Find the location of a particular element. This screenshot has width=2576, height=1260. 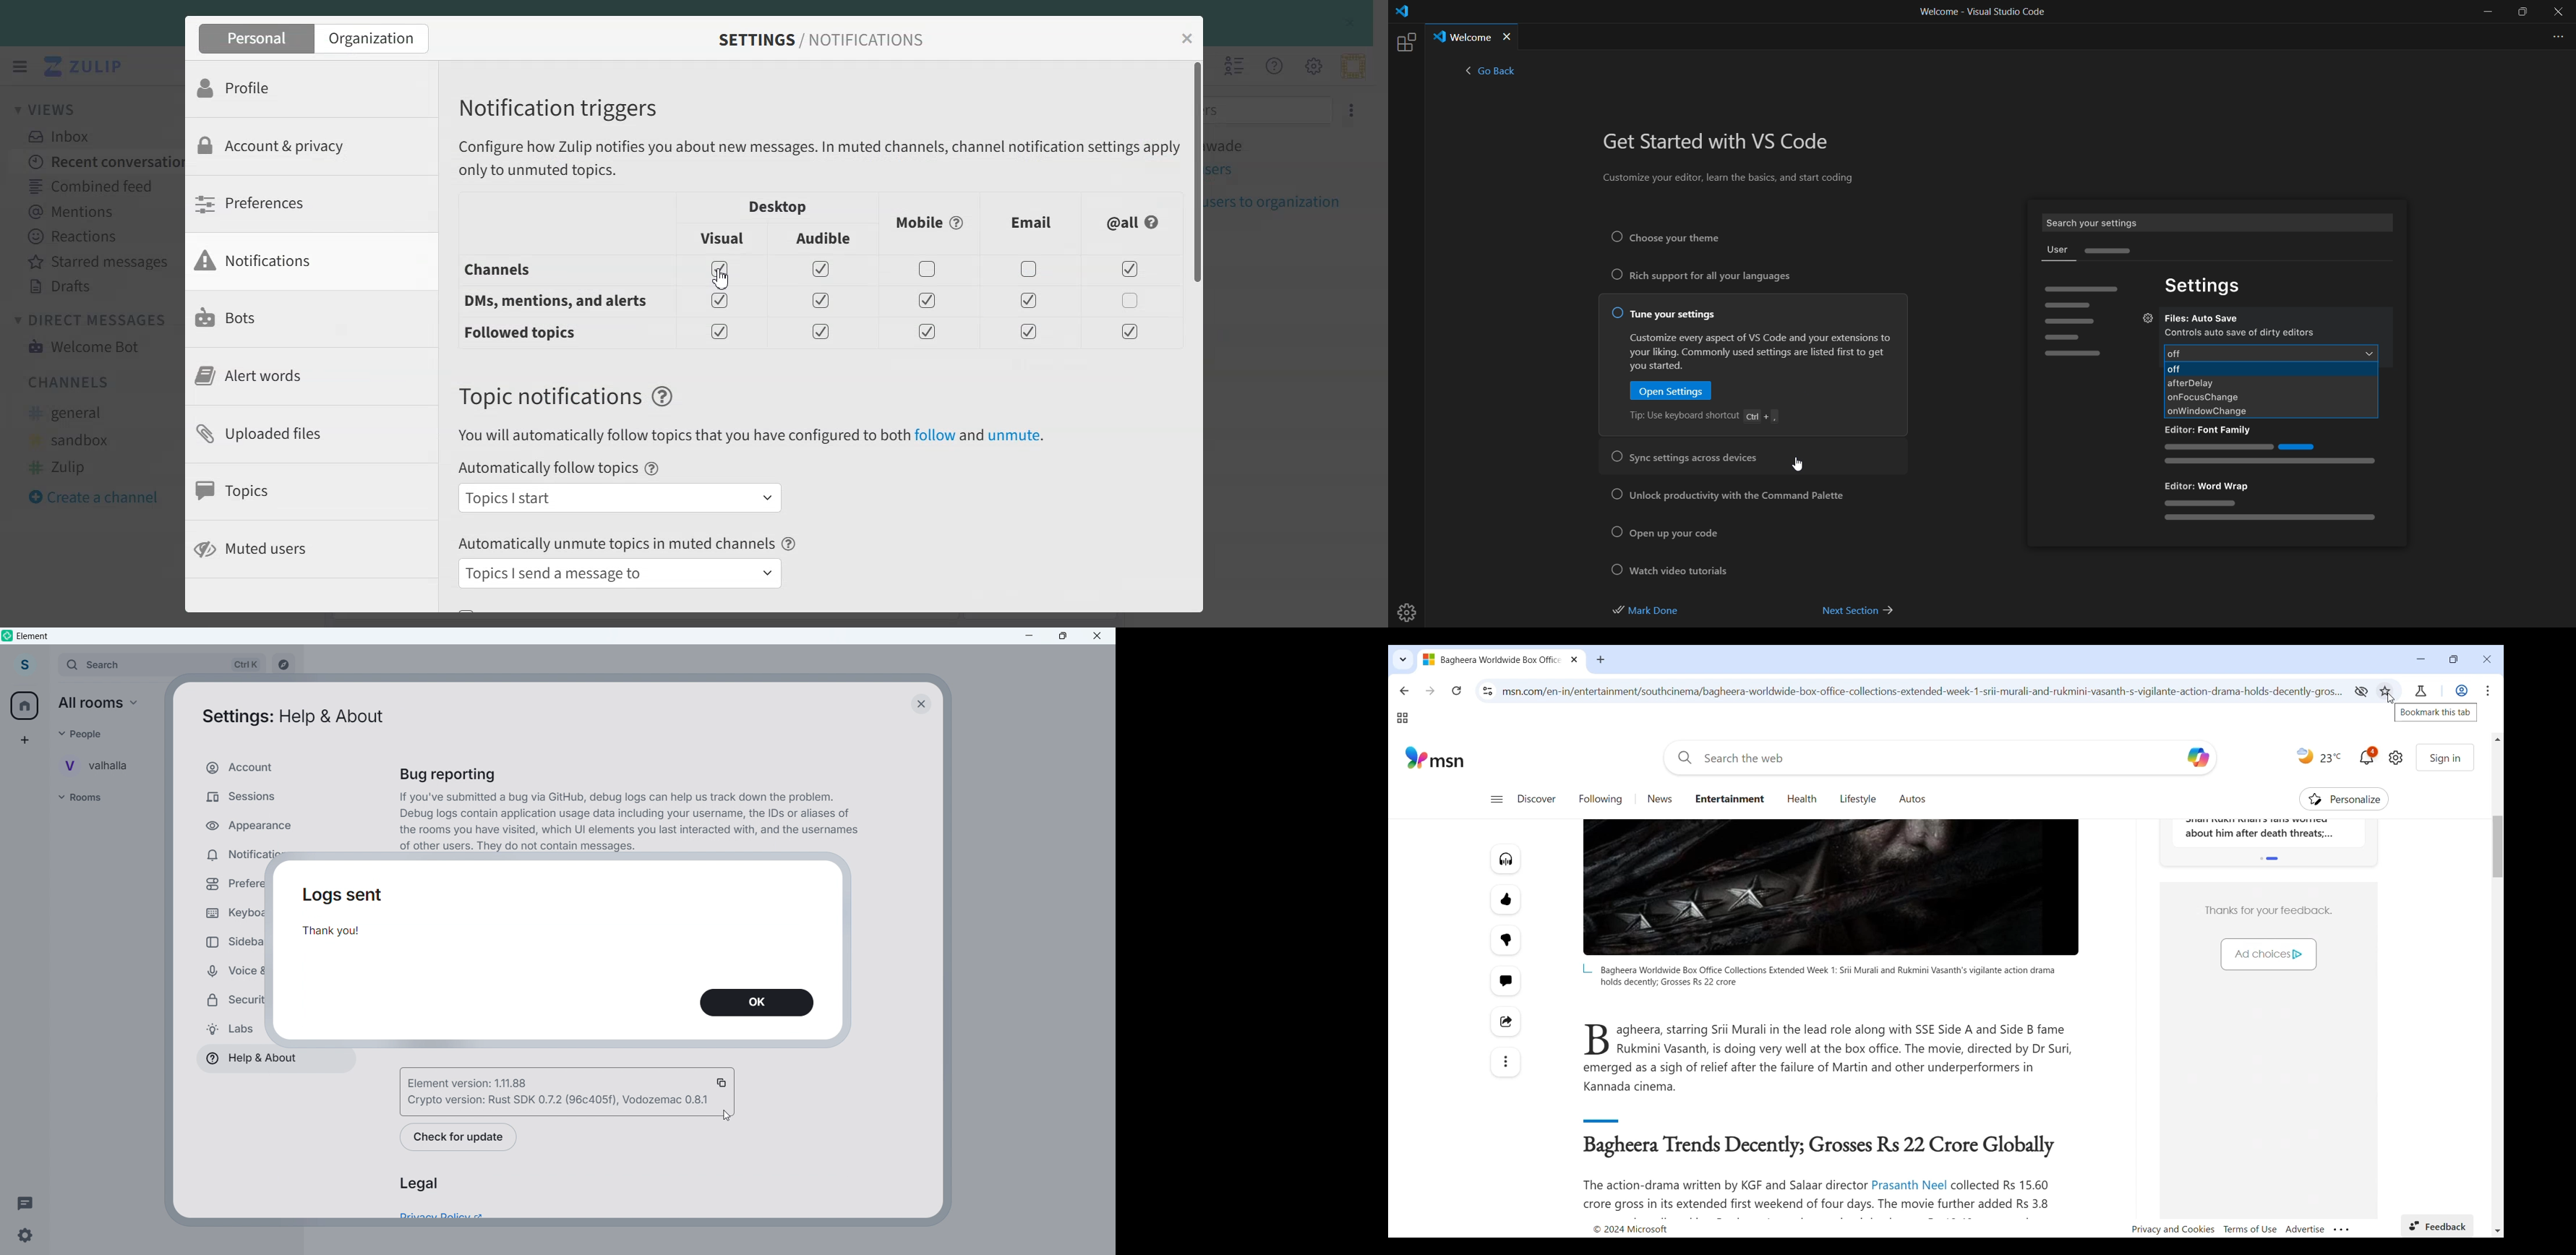

minimise  is located at coordinates (1030, 636).